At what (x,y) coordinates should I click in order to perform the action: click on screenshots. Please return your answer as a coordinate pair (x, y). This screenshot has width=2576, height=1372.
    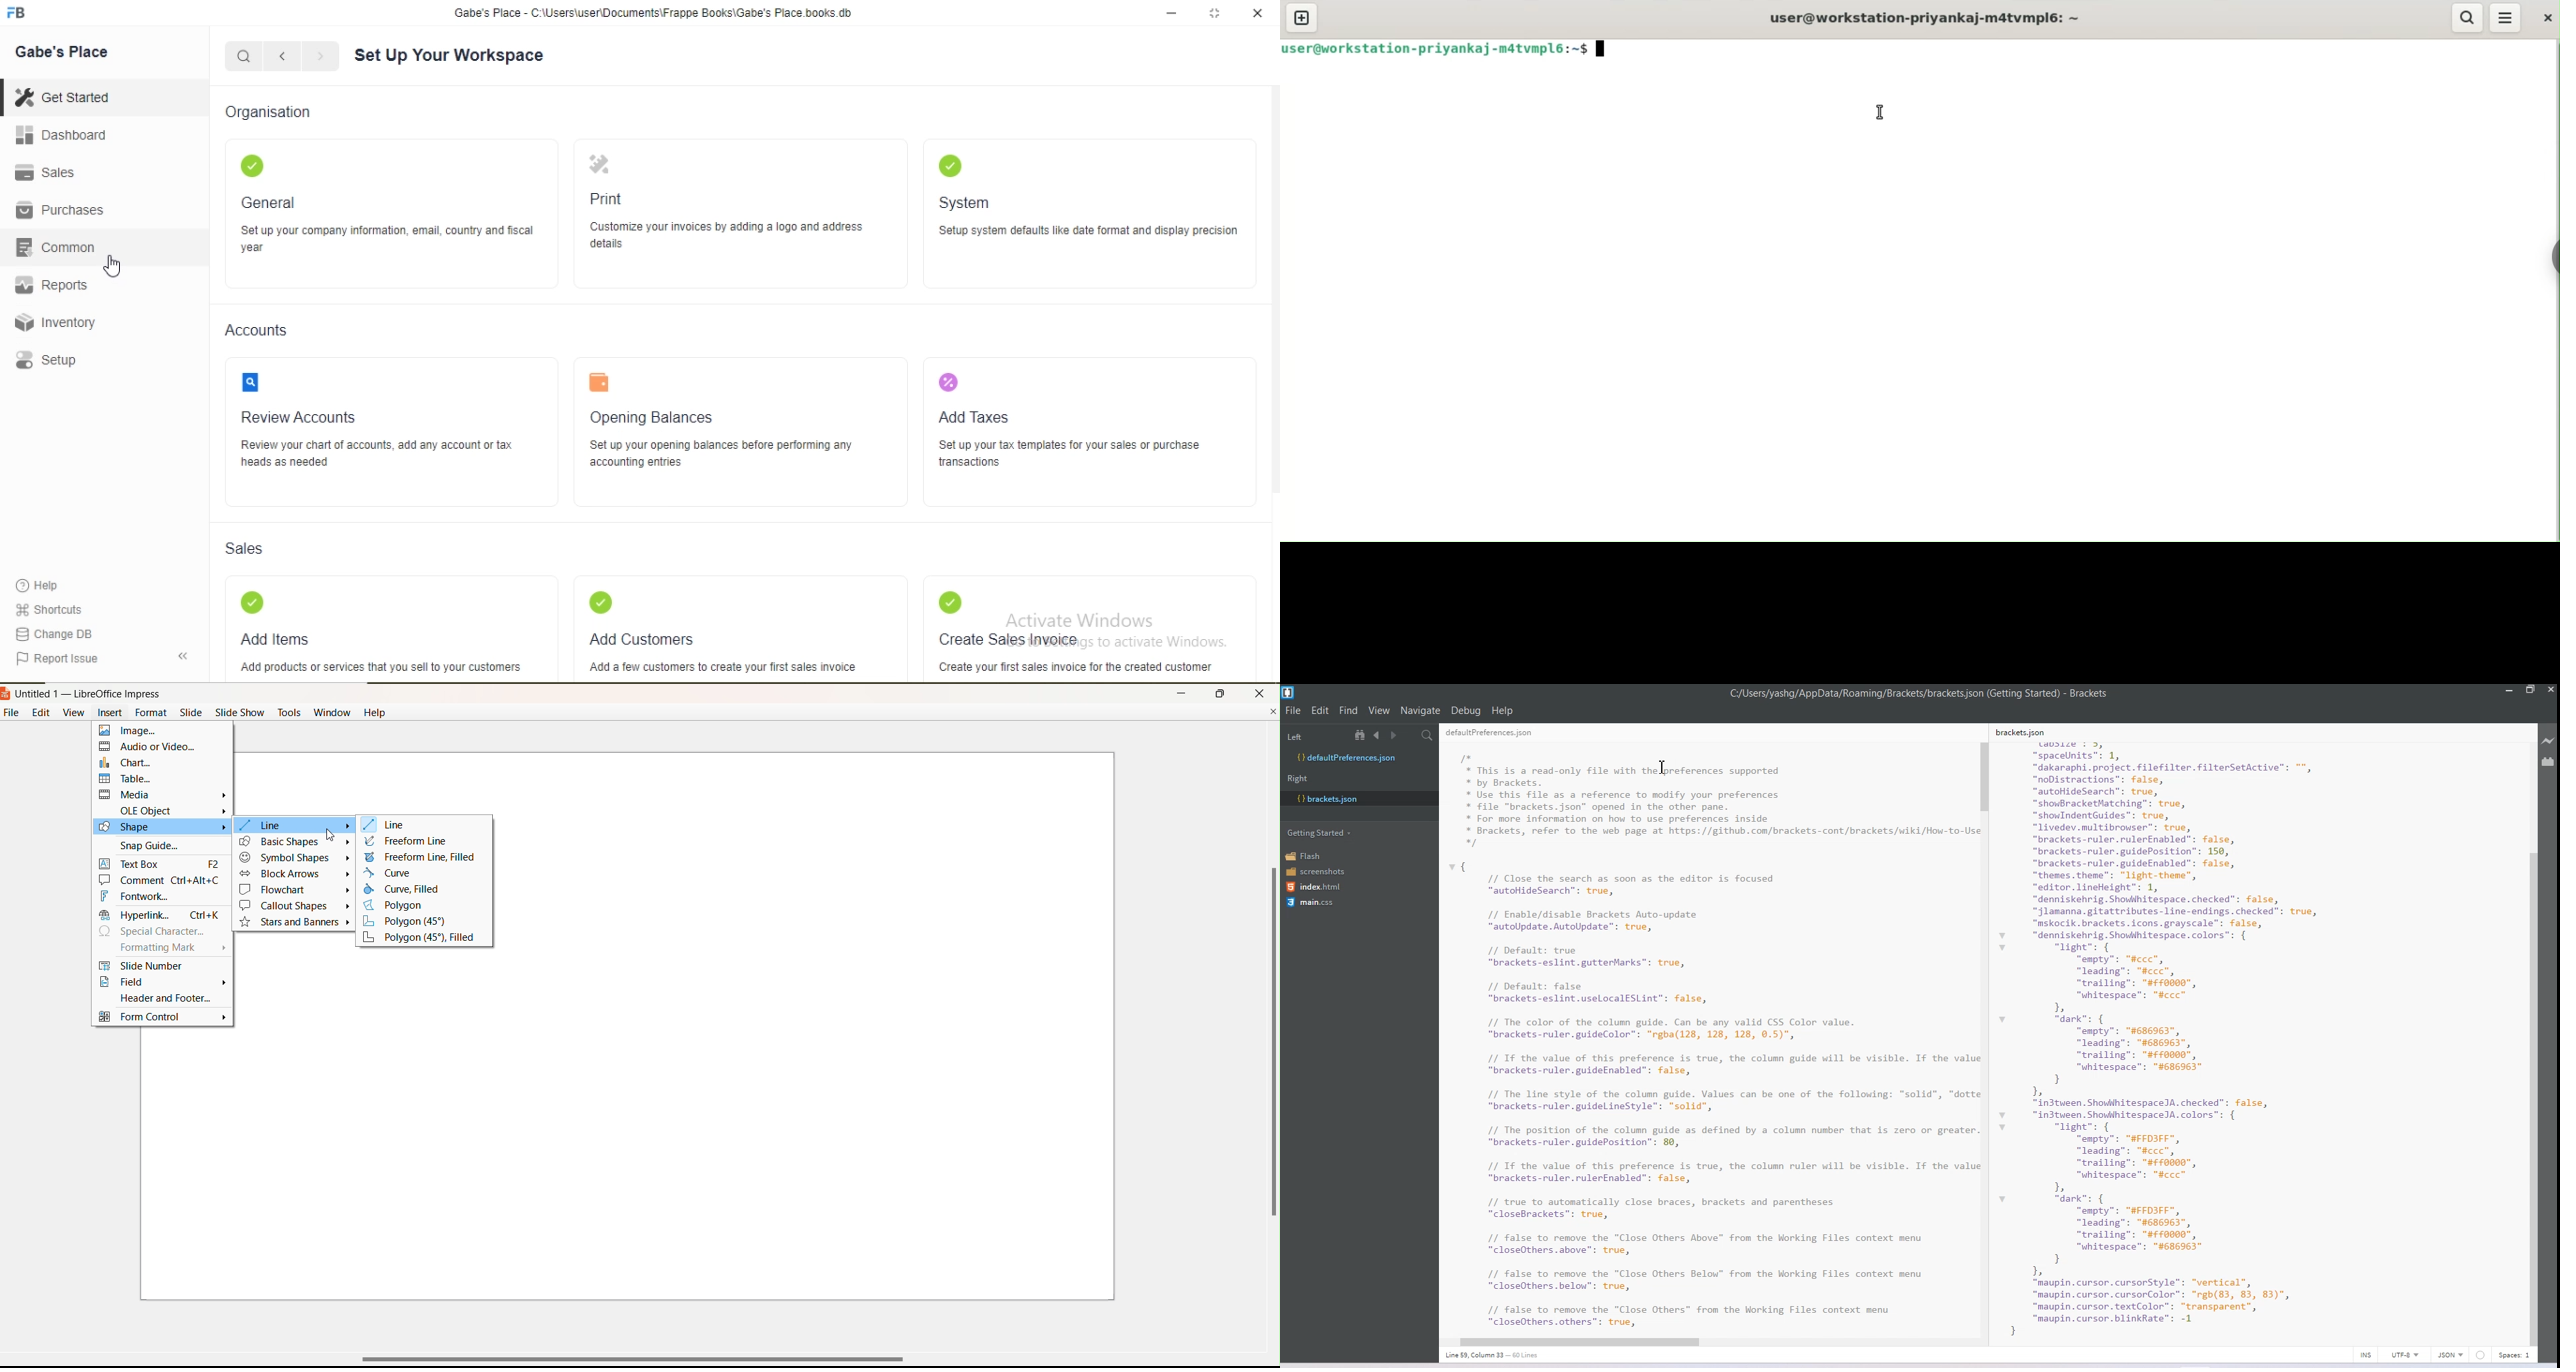
    Looking at the image, I should click on (1317, 872).